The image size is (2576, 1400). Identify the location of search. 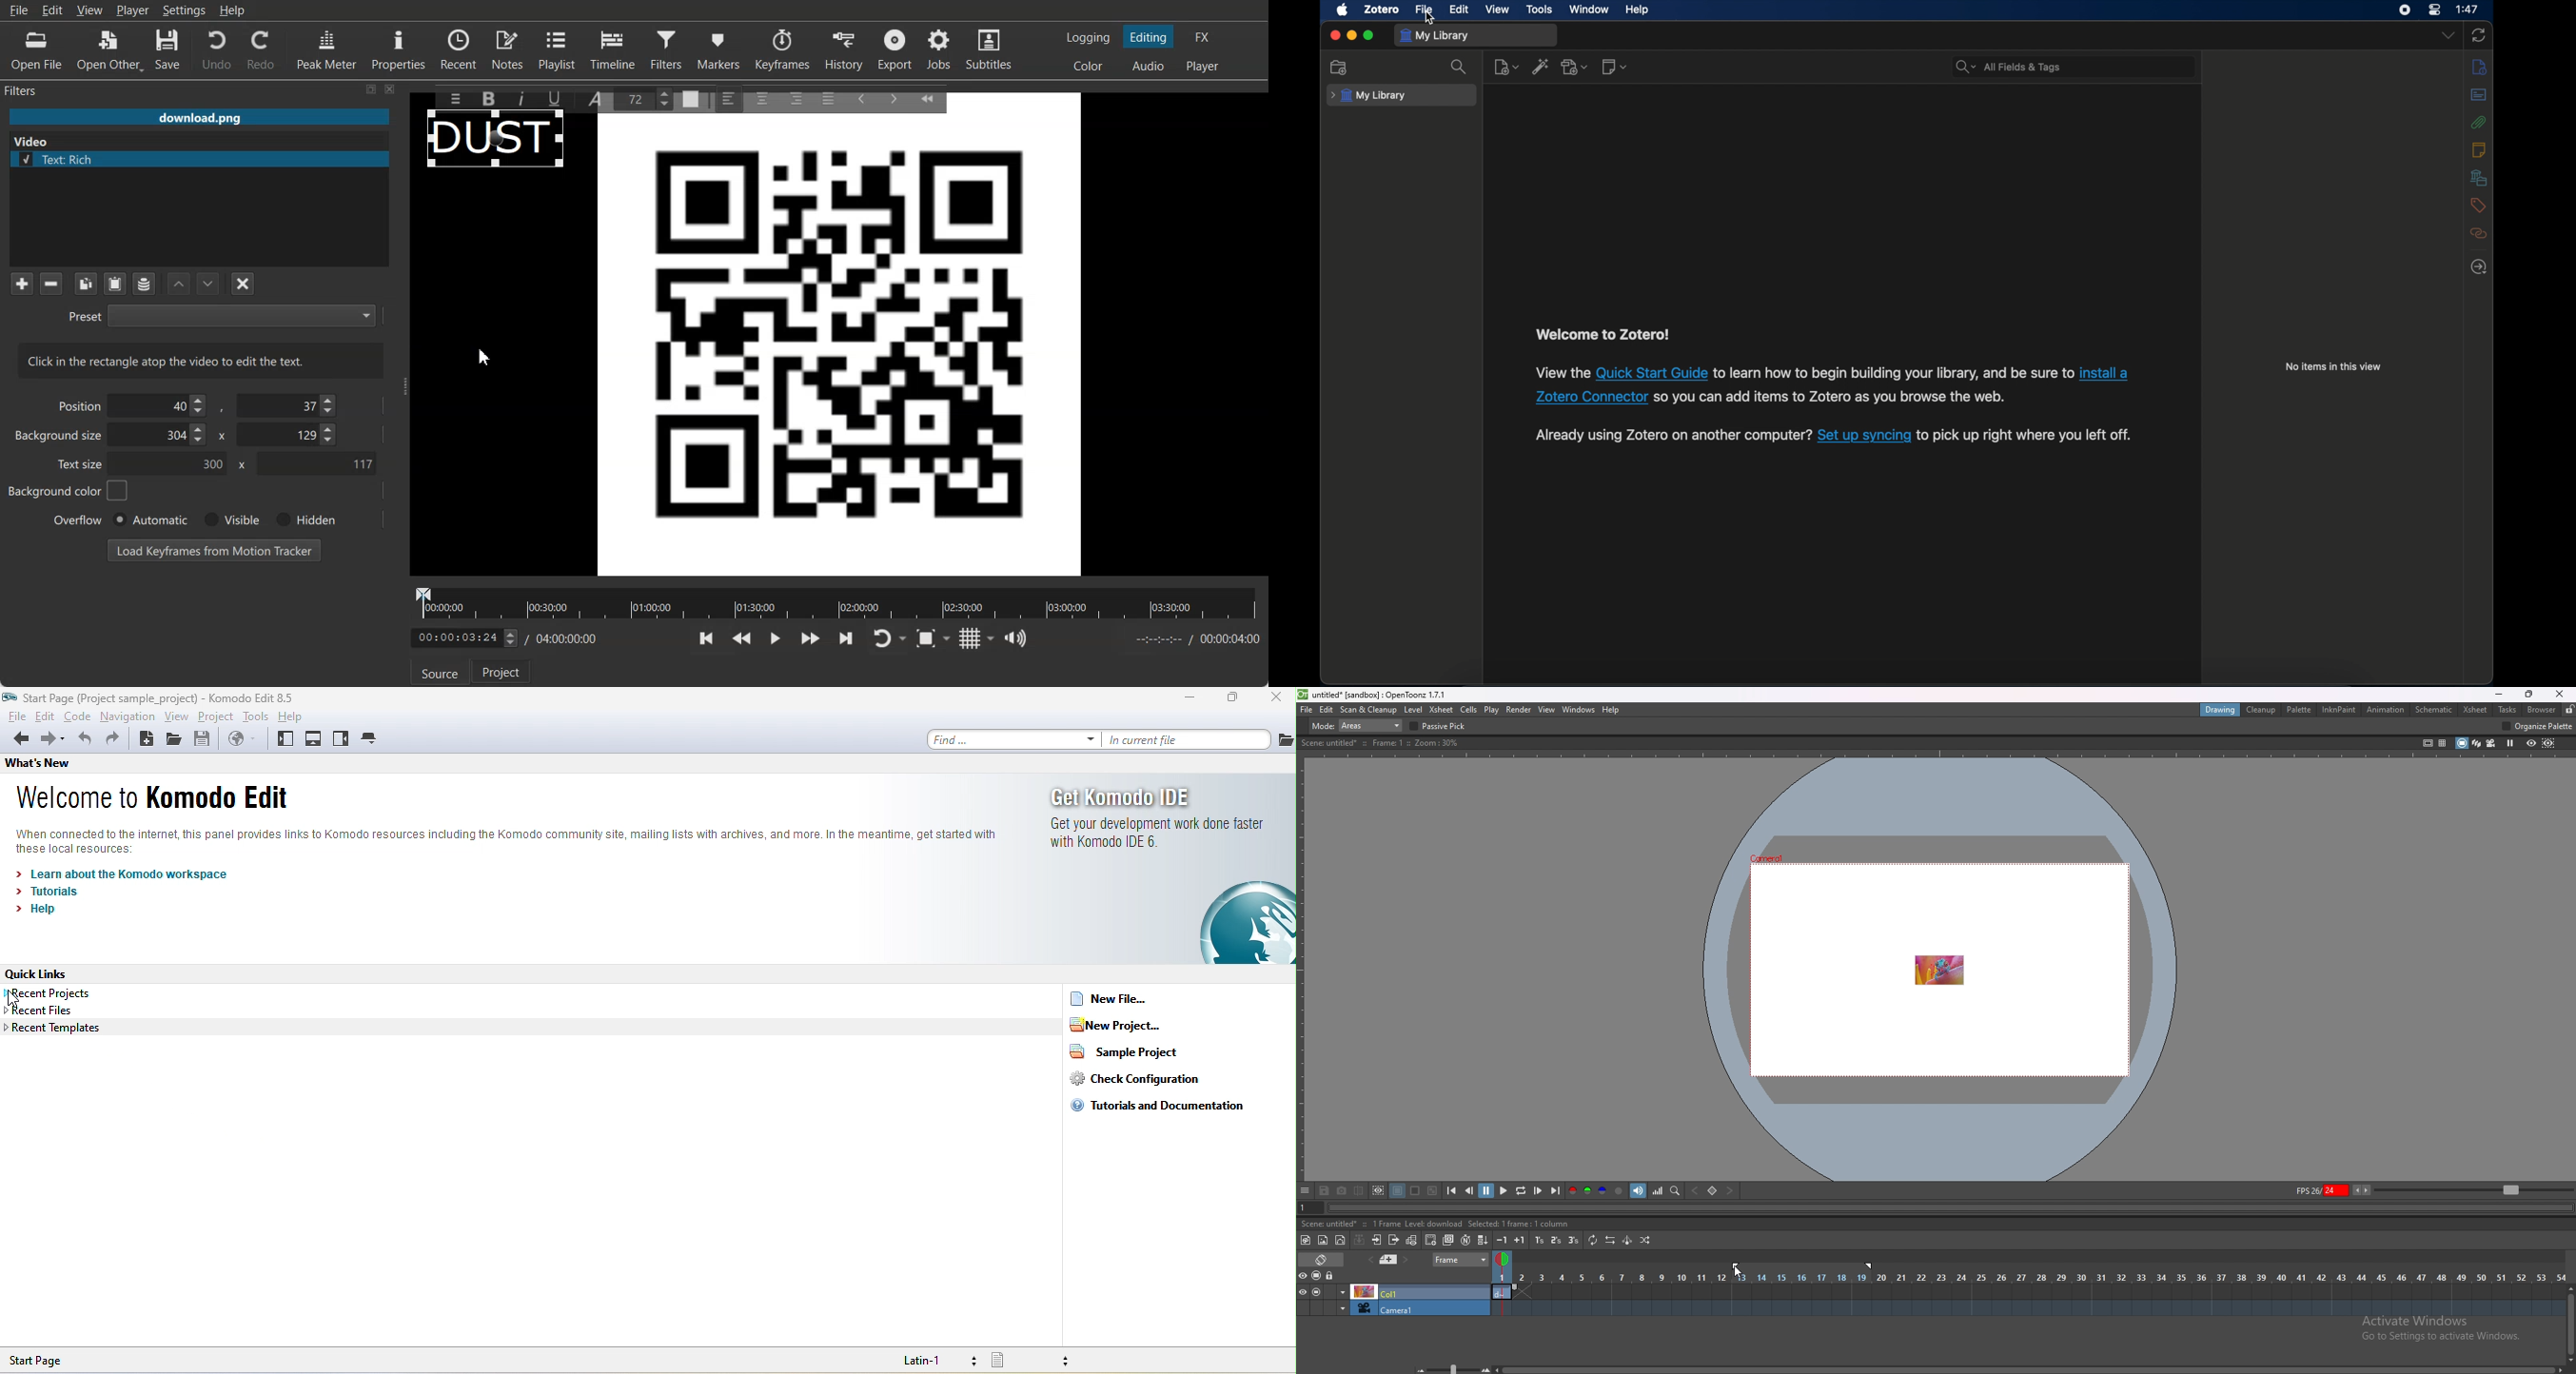
(1459, 68).